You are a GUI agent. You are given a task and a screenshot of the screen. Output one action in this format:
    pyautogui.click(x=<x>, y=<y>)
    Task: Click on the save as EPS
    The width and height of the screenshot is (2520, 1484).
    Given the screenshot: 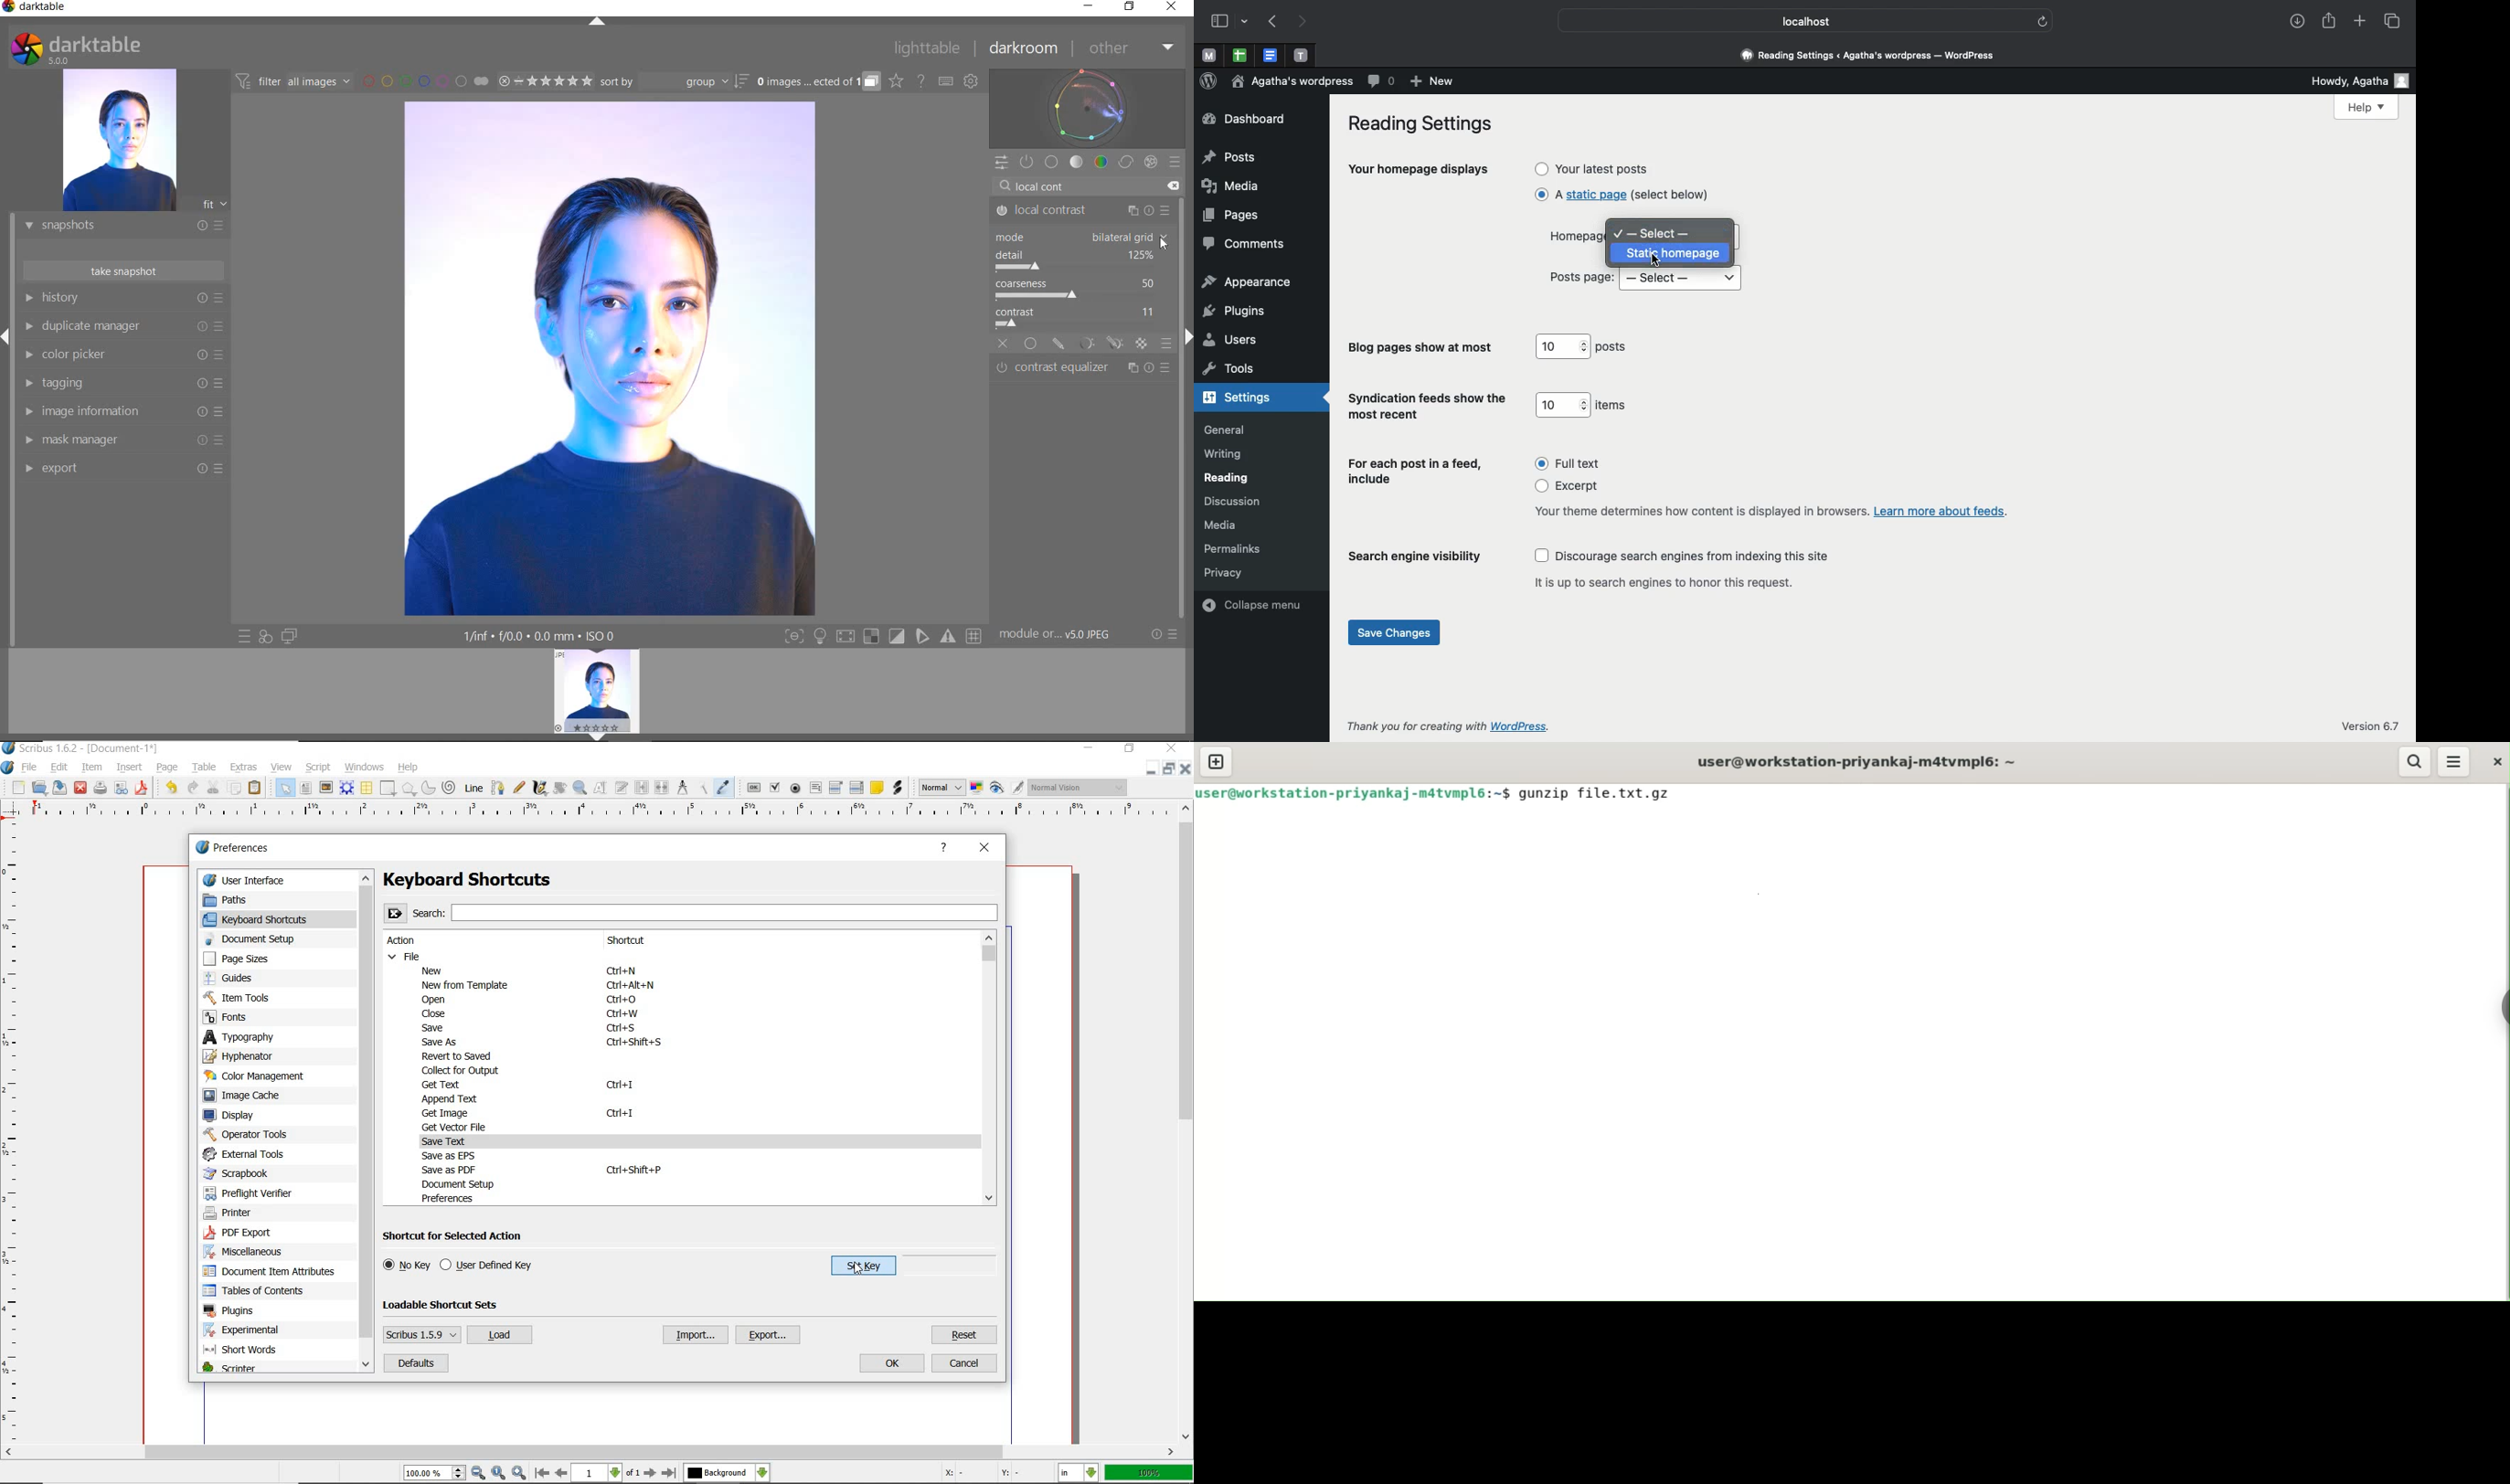 What is the action you would take?
    pyautogui.click(x=449, y=1156)
    